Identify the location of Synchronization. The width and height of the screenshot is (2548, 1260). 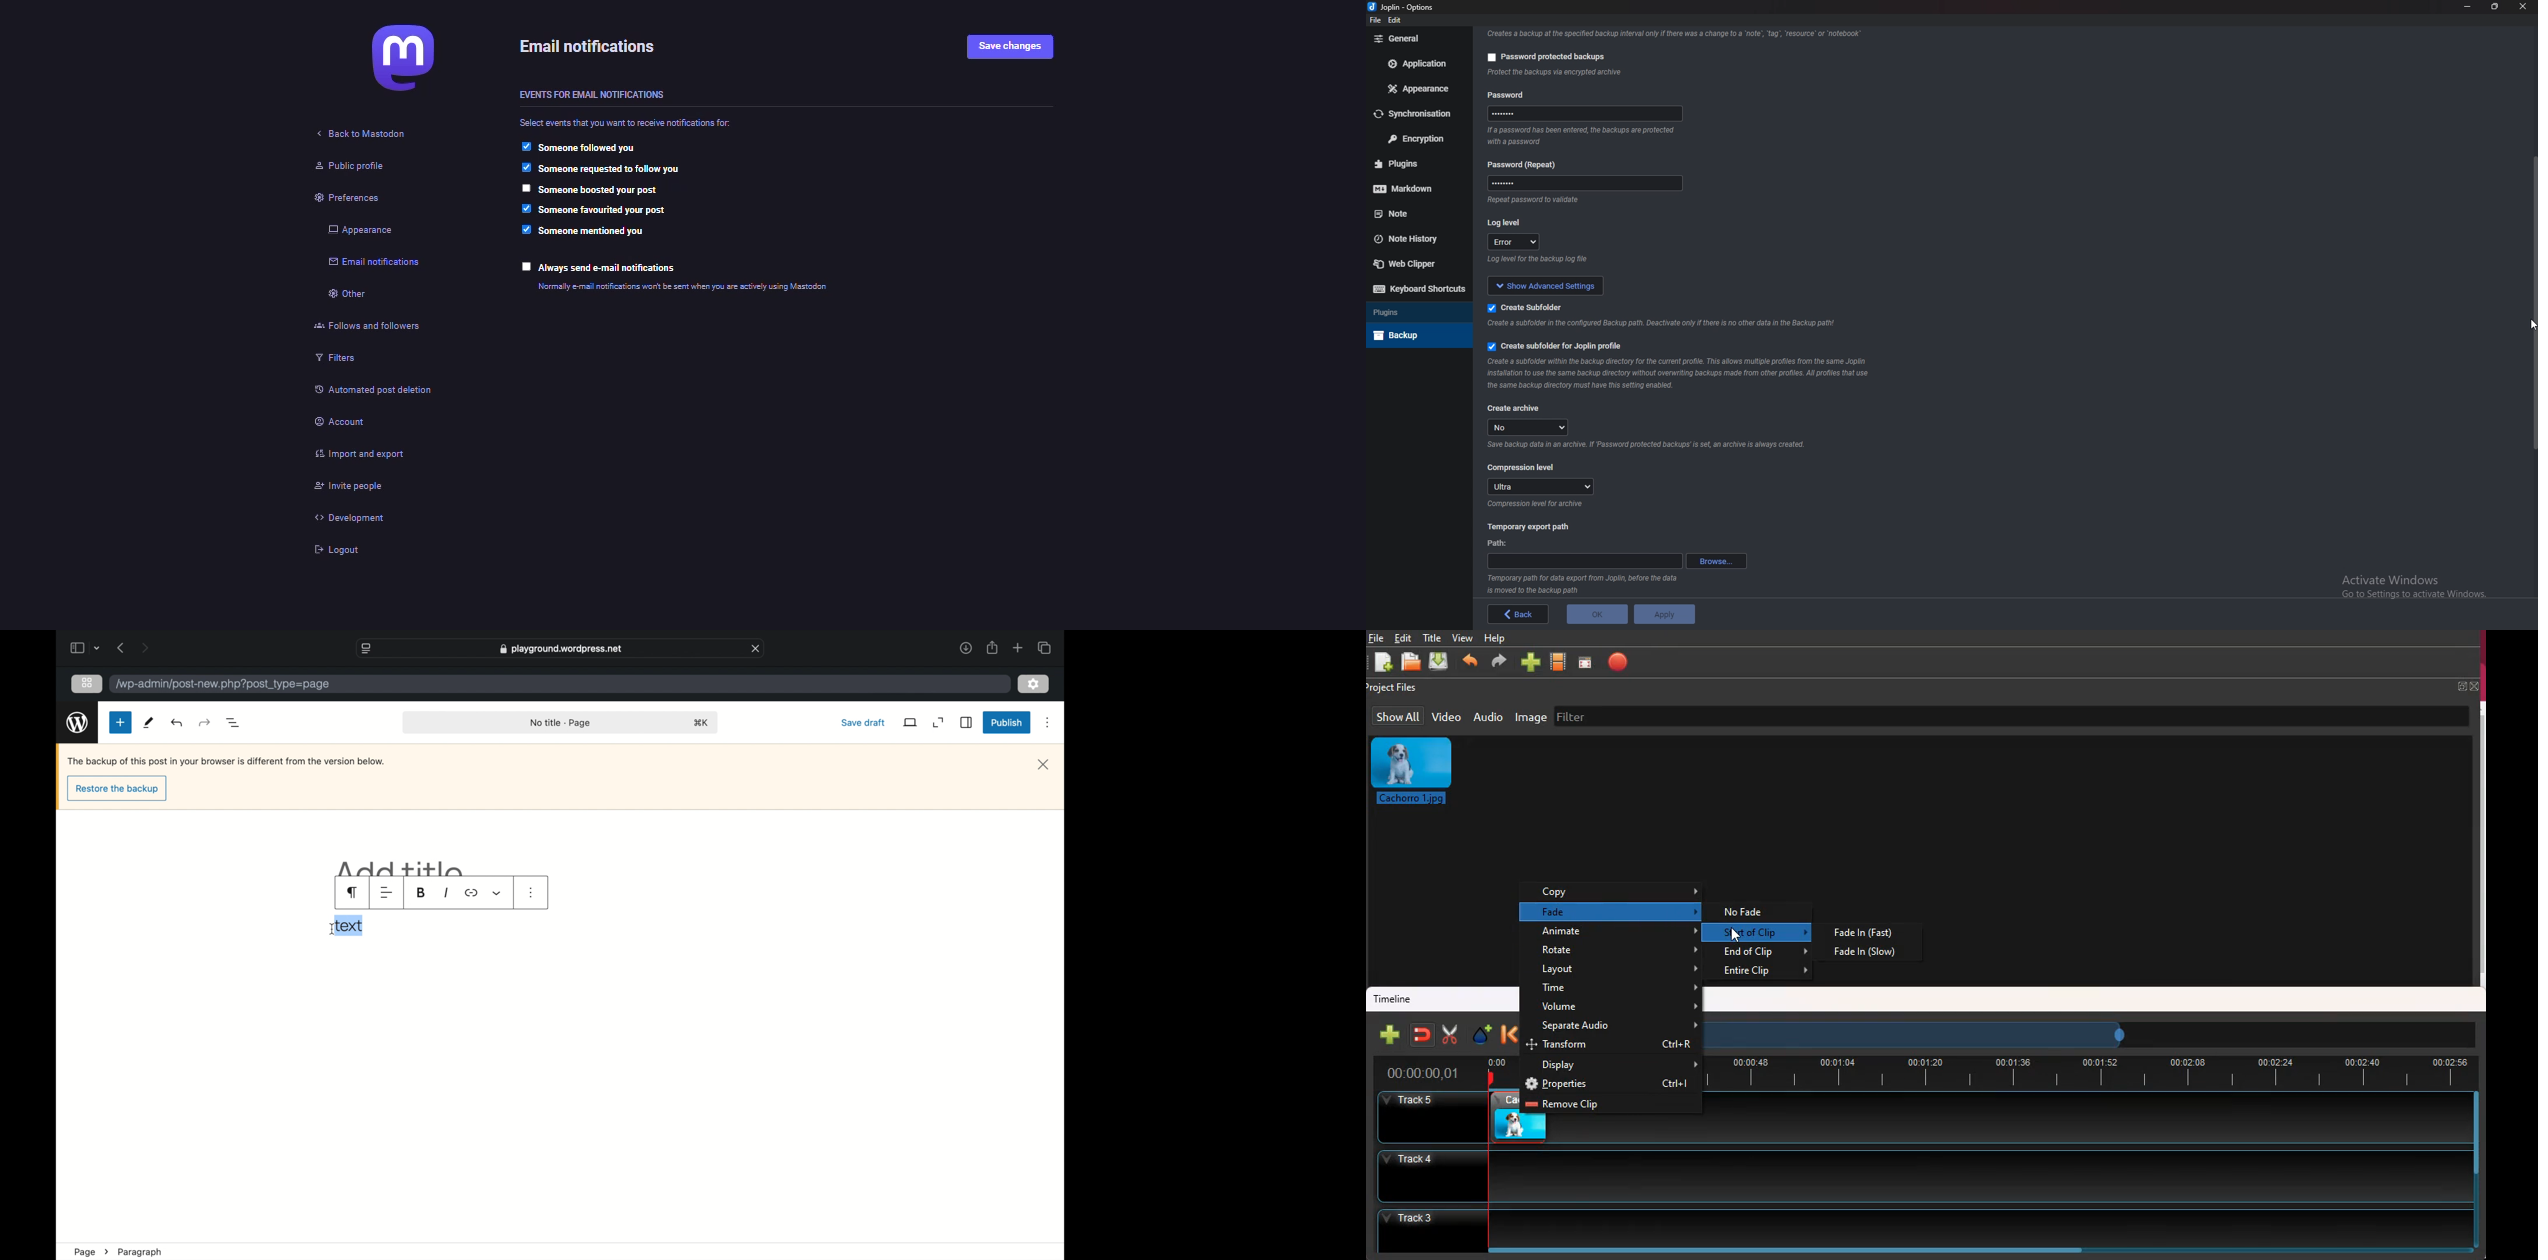
(1418, 114).